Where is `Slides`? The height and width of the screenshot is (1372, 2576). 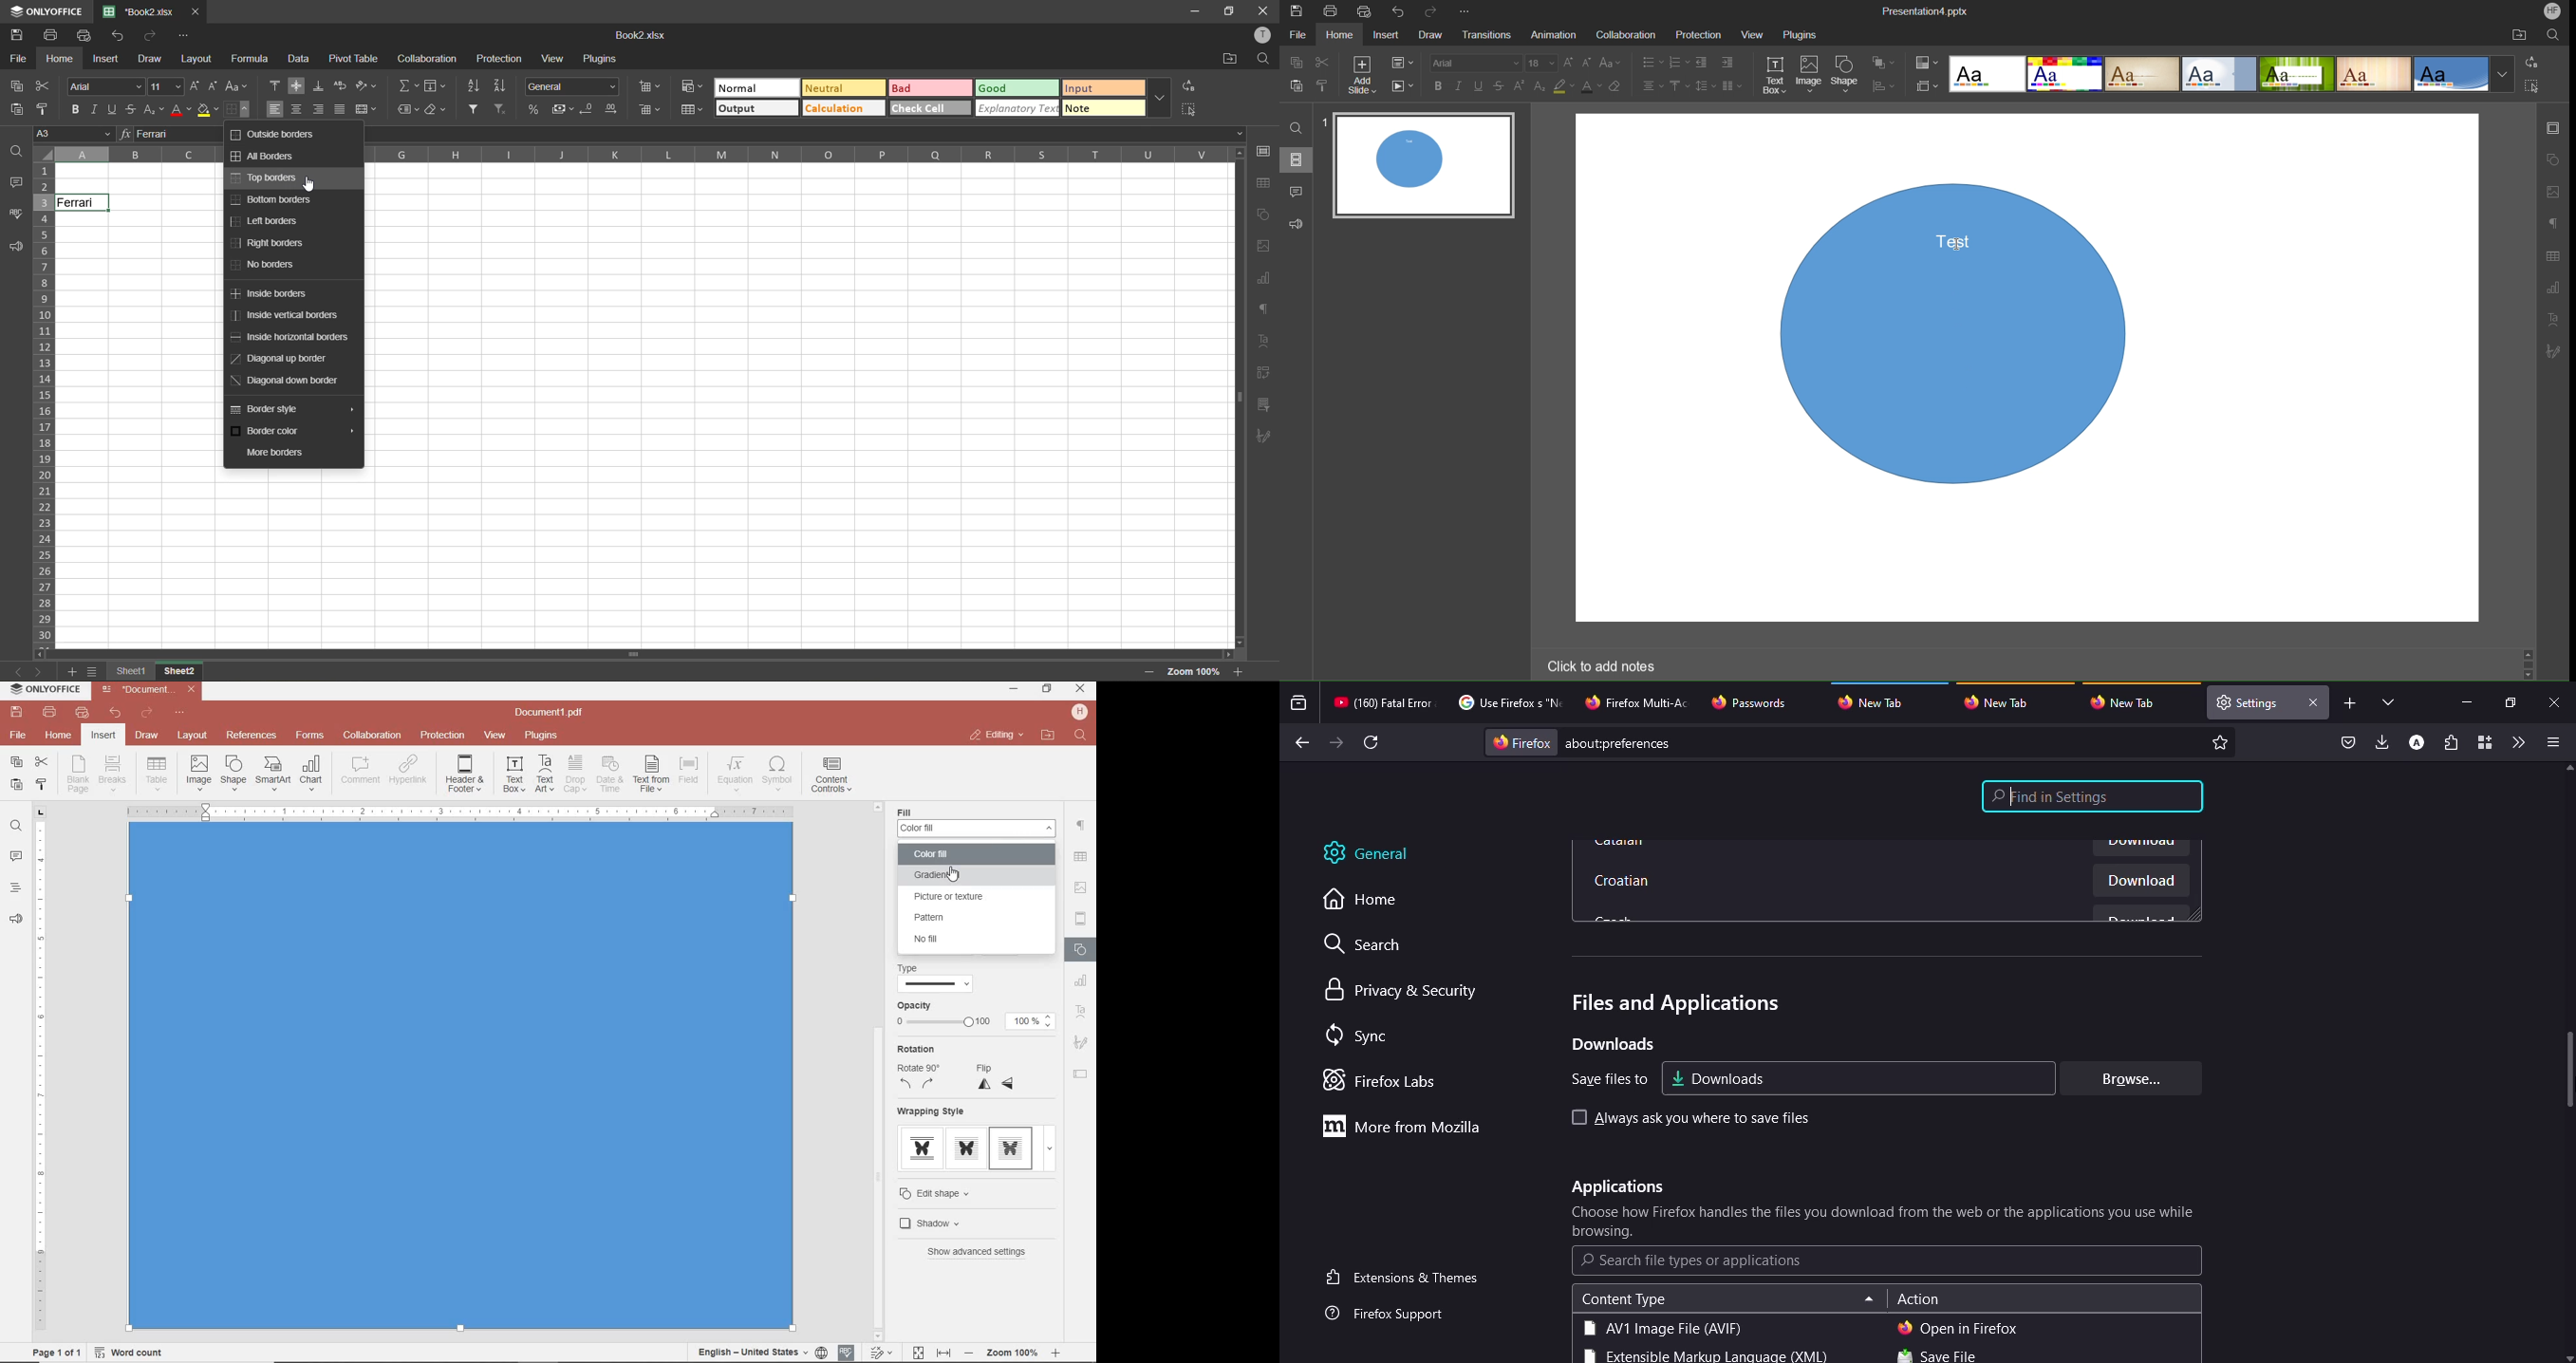
Slides is located at coordinates (1299, 160).